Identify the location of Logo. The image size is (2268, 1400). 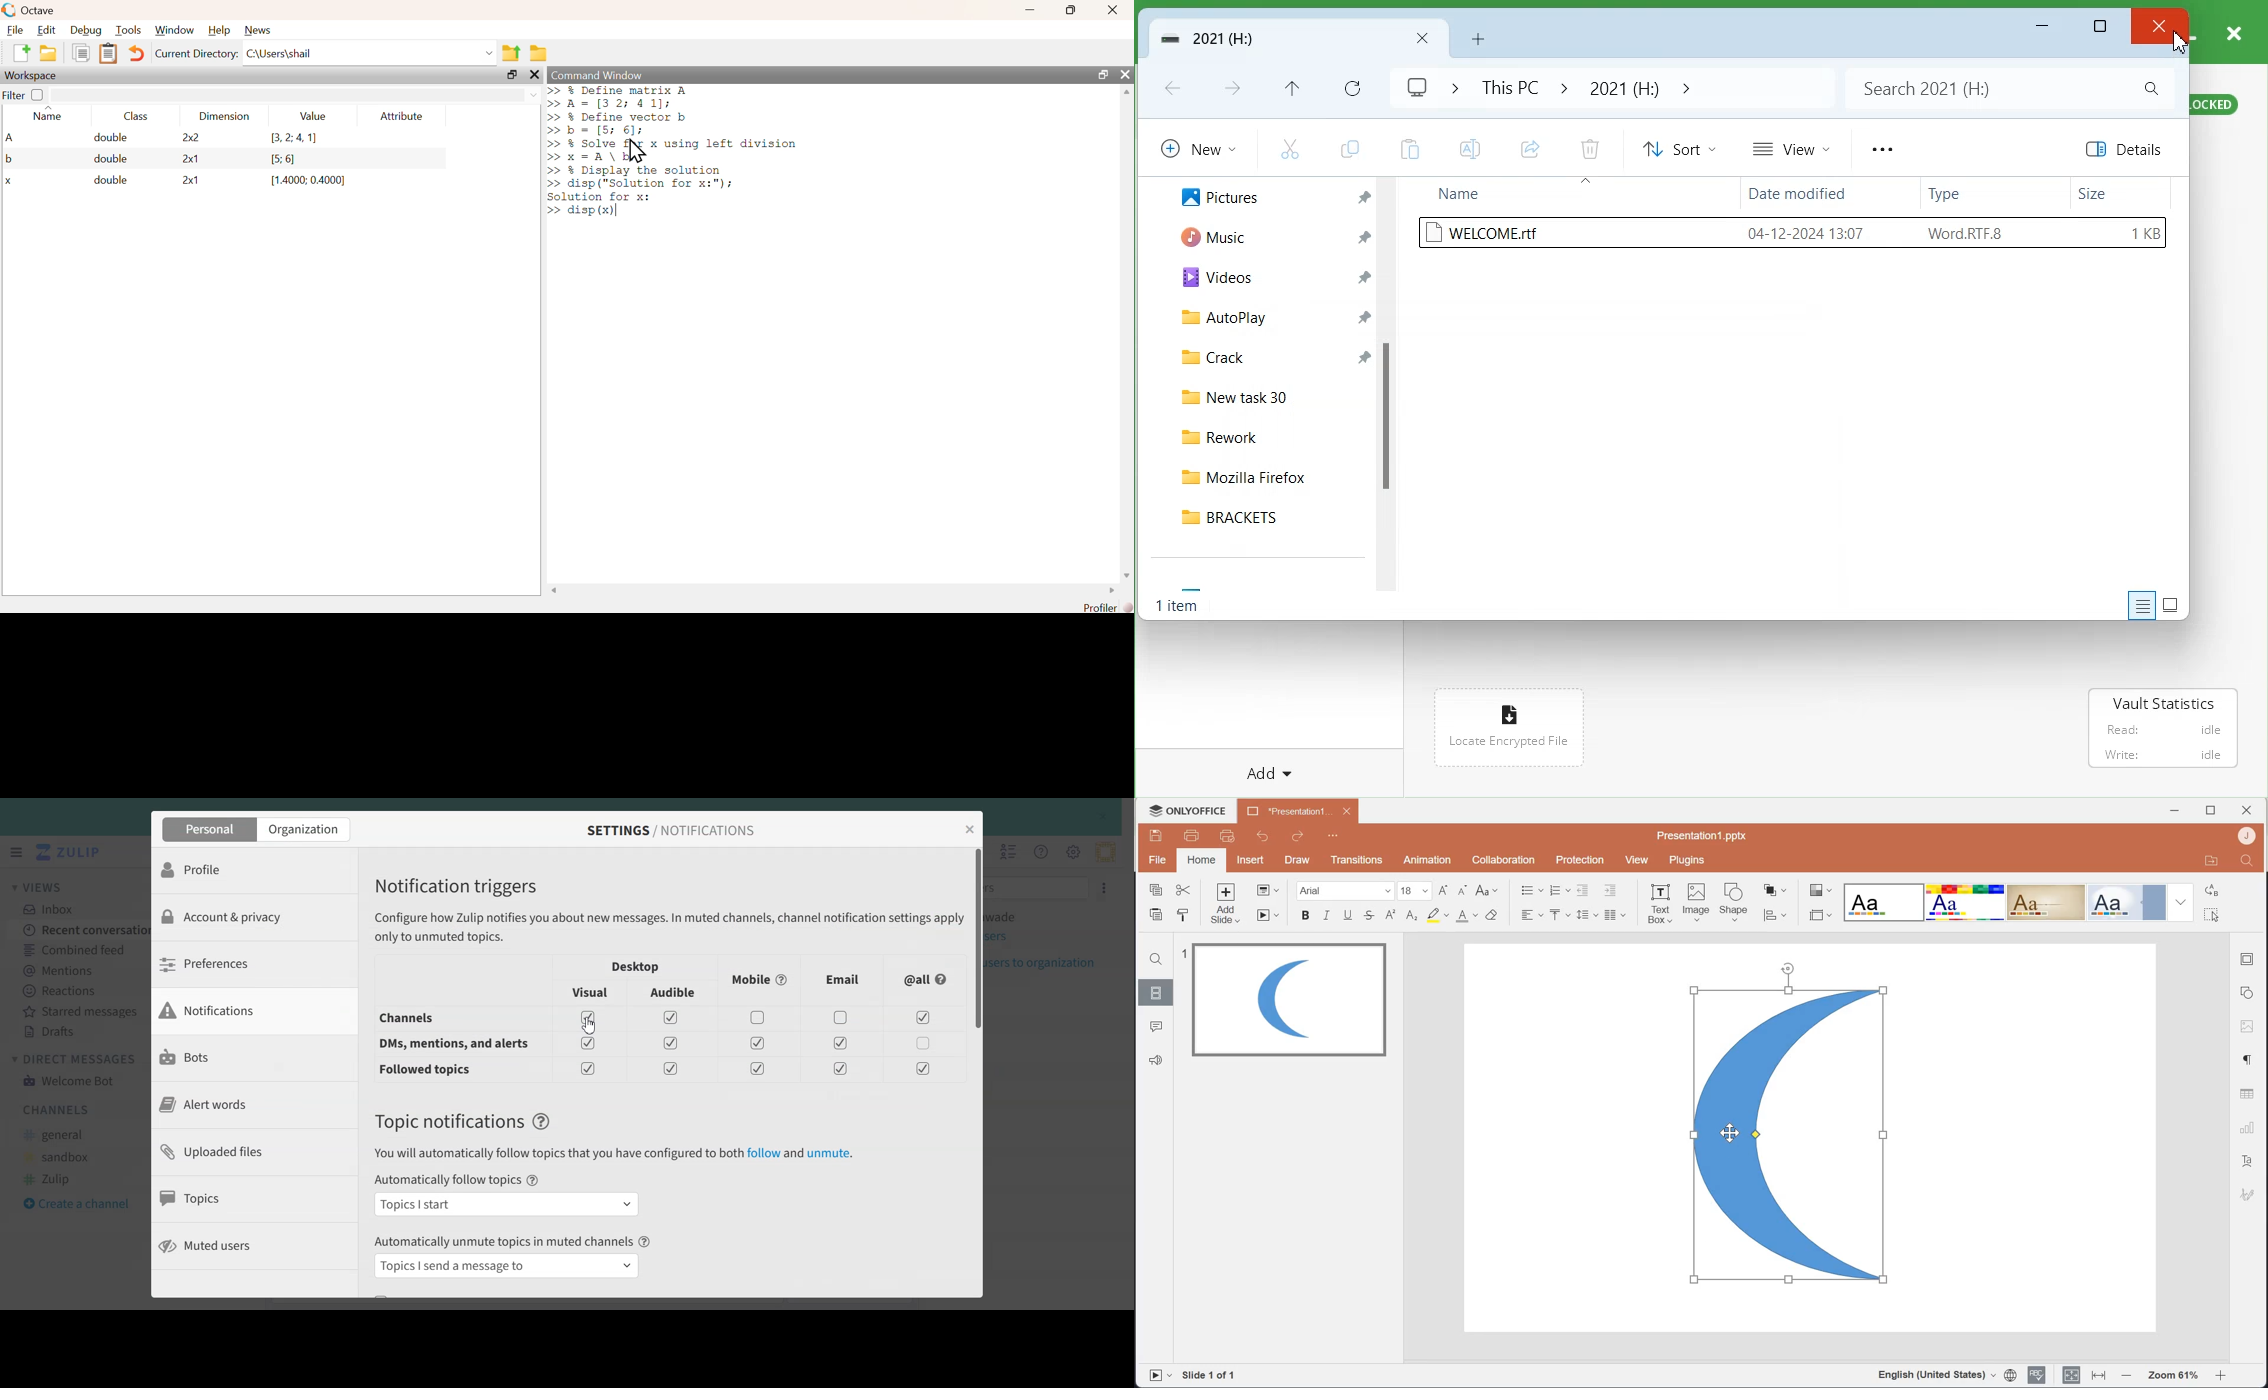
(1187, 810).